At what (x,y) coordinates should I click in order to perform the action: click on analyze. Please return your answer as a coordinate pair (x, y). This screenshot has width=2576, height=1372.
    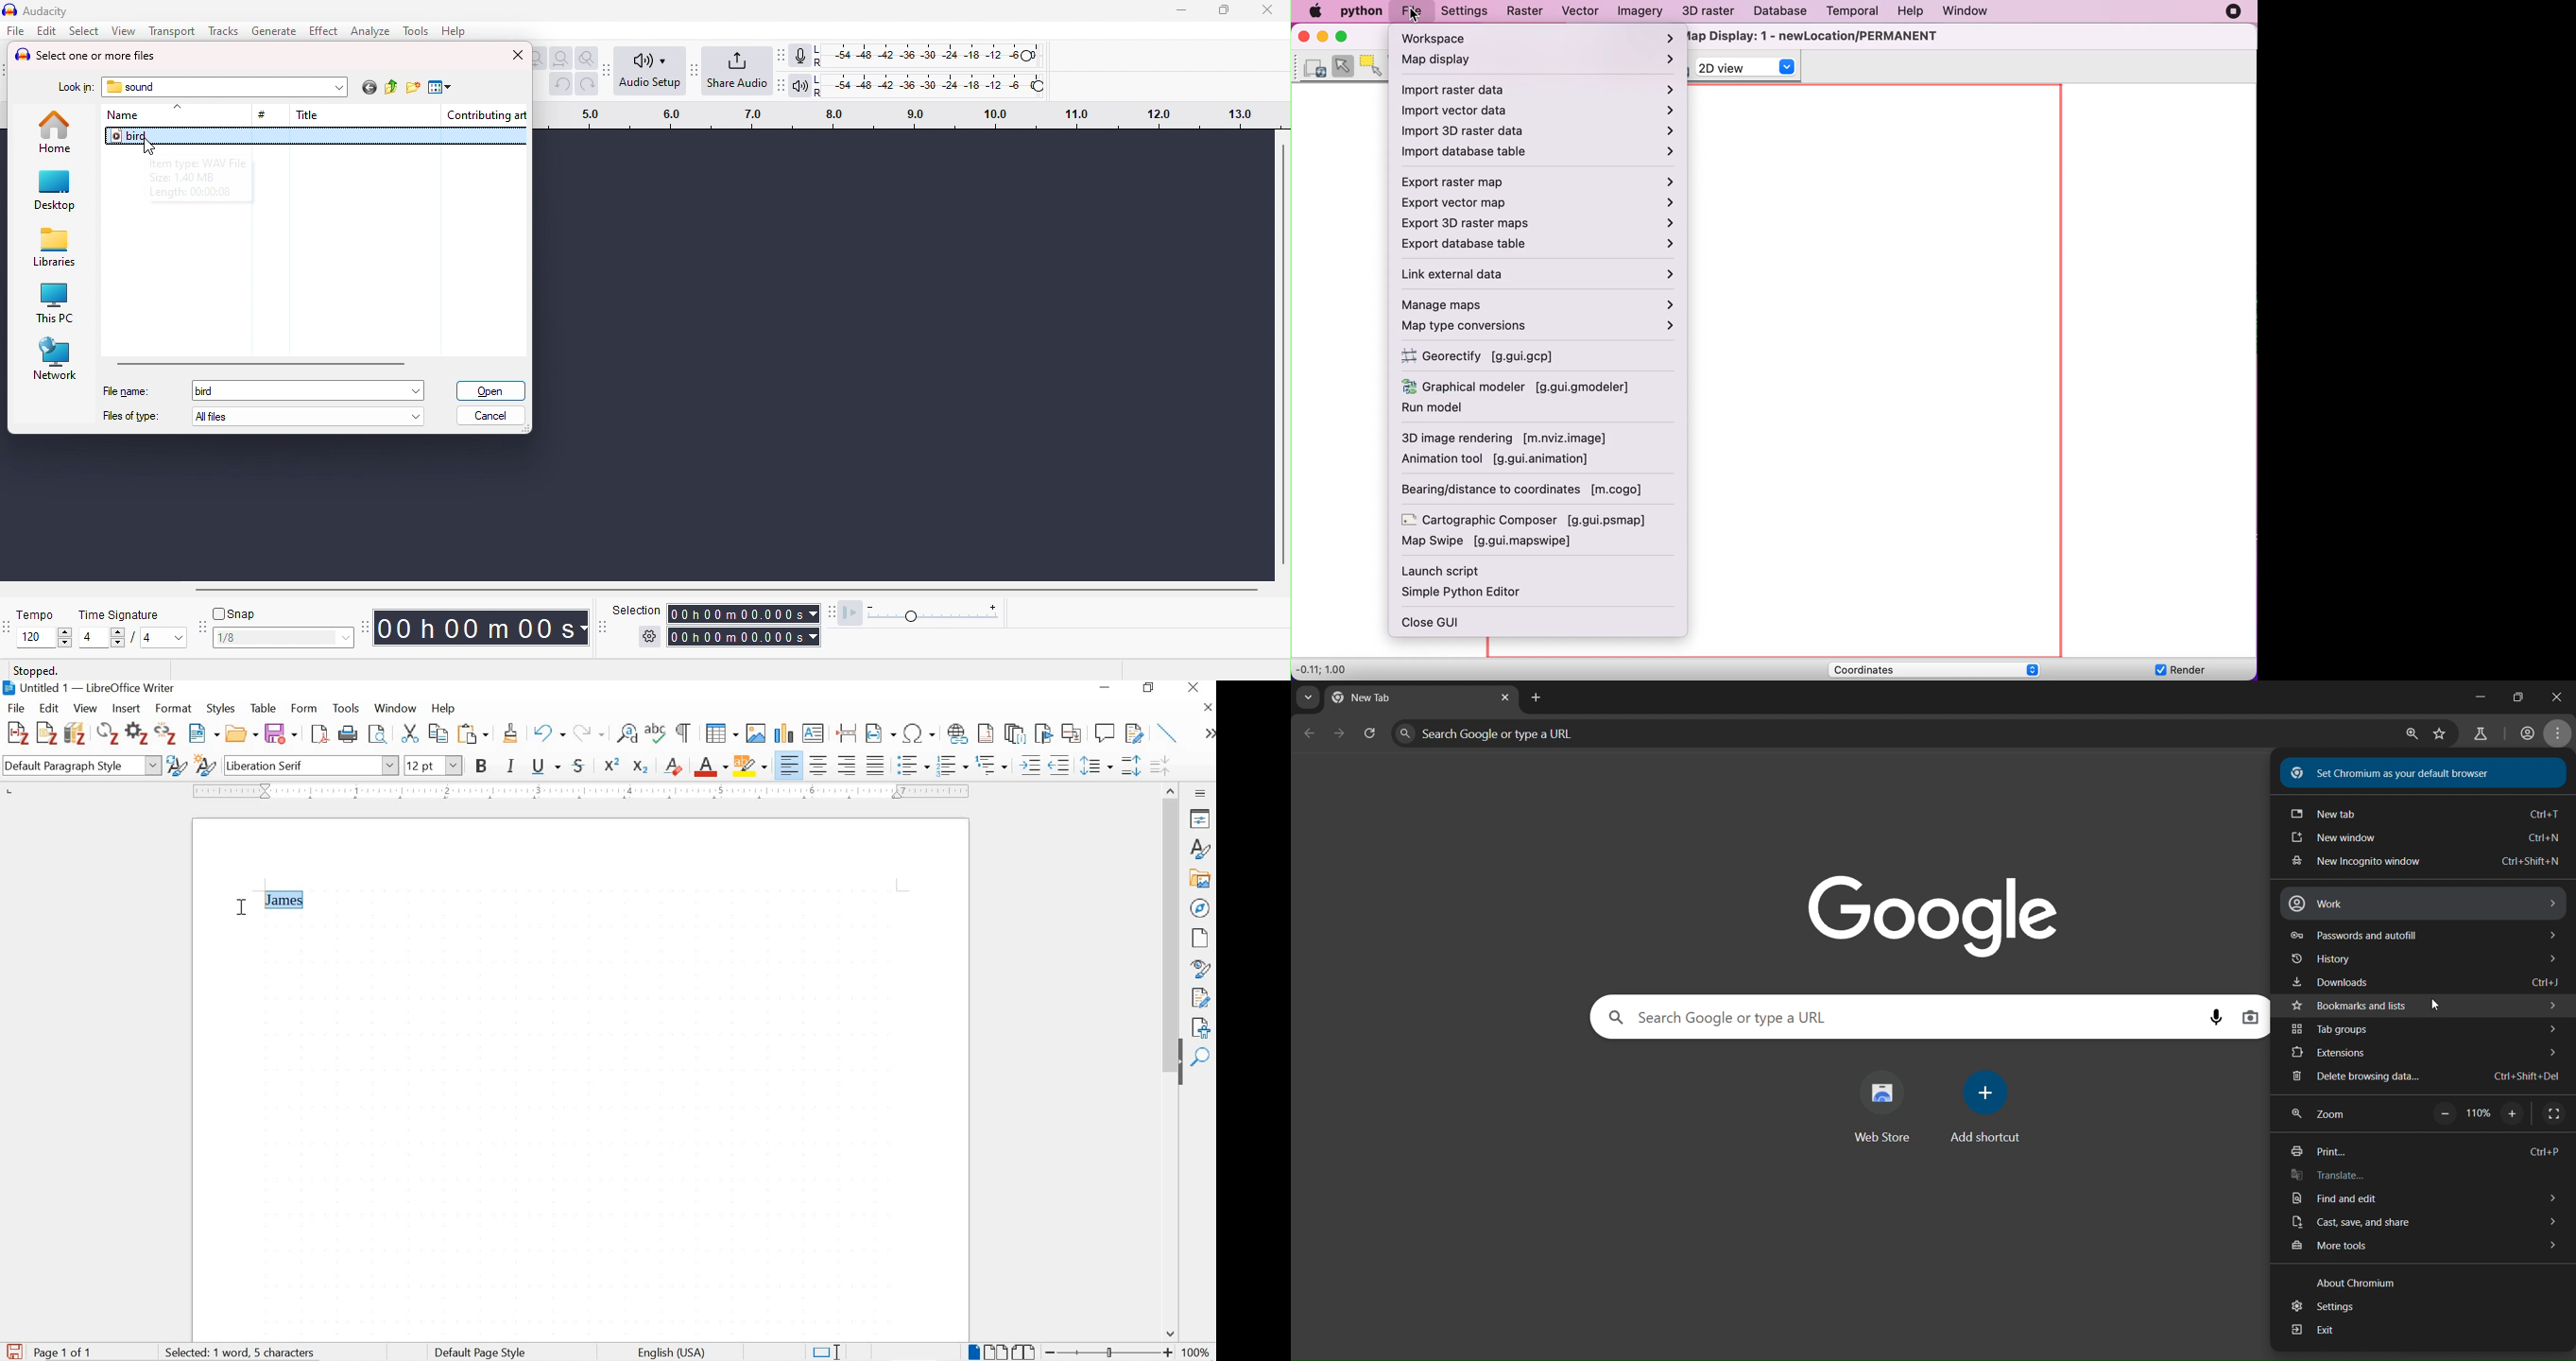
    Looking at the image, I should click on (369, 30).